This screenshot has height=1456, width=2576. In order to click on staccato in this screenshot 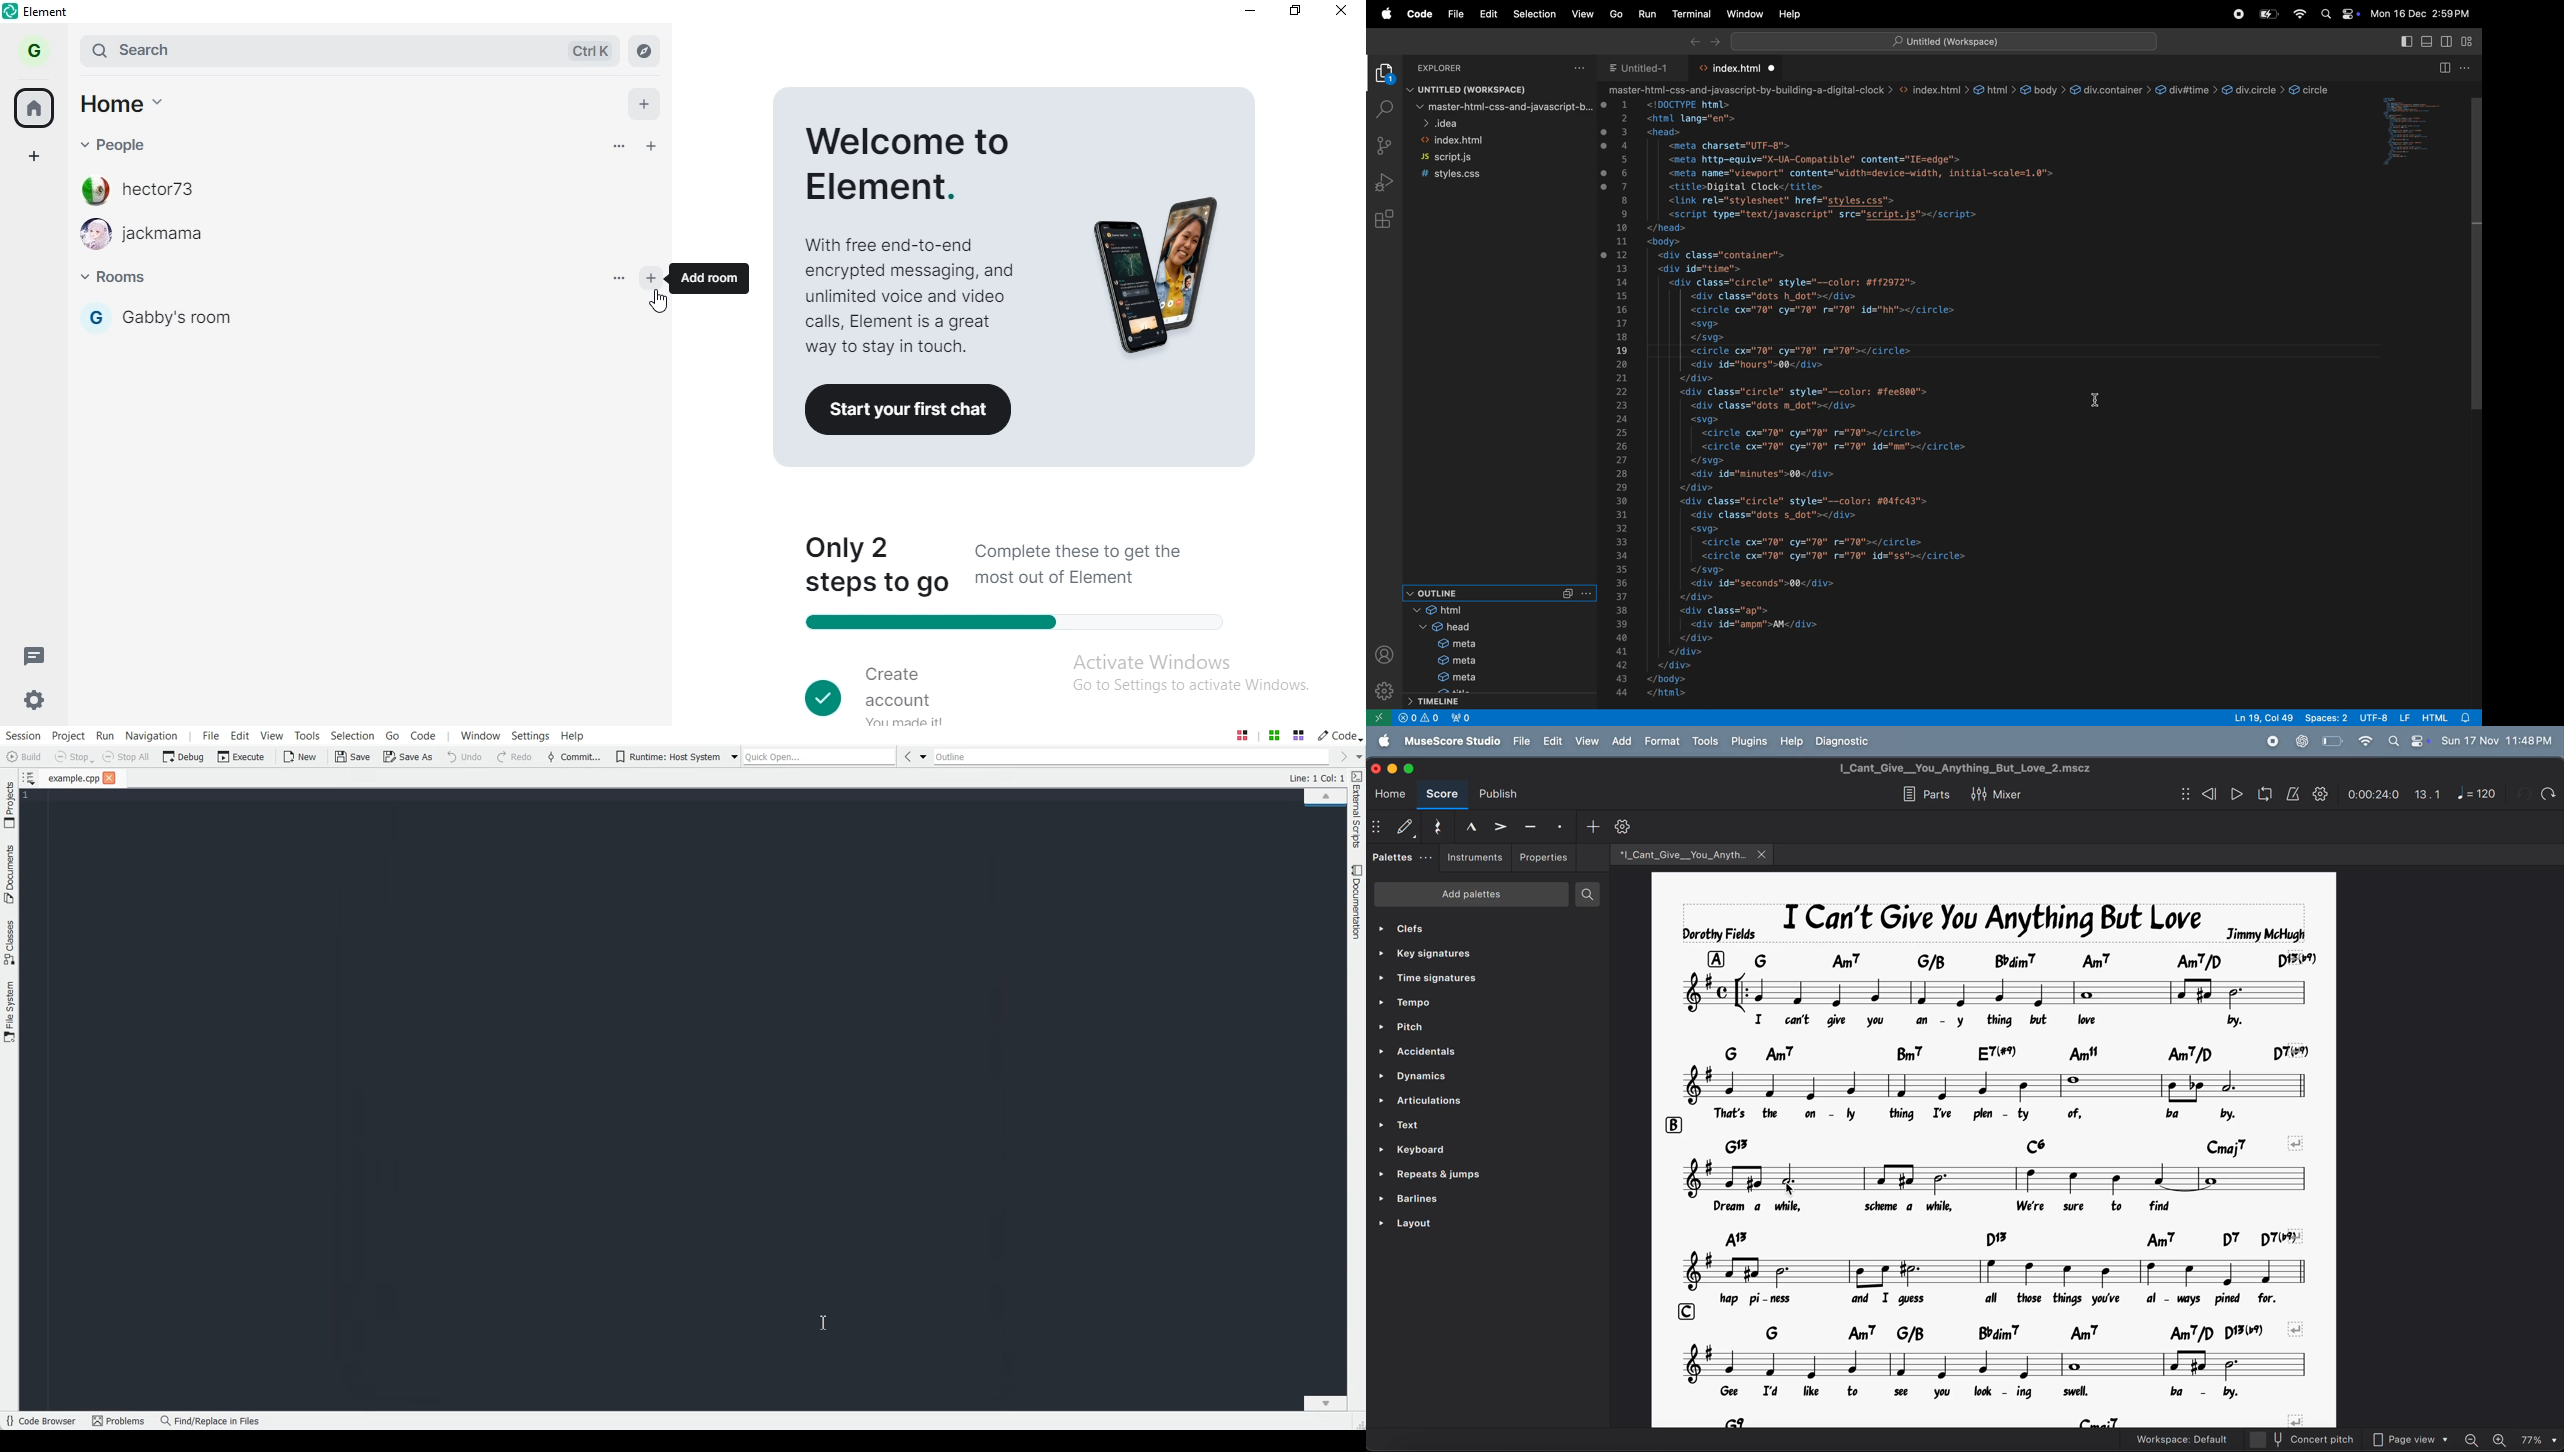, I will do `click(1563, 826)`.